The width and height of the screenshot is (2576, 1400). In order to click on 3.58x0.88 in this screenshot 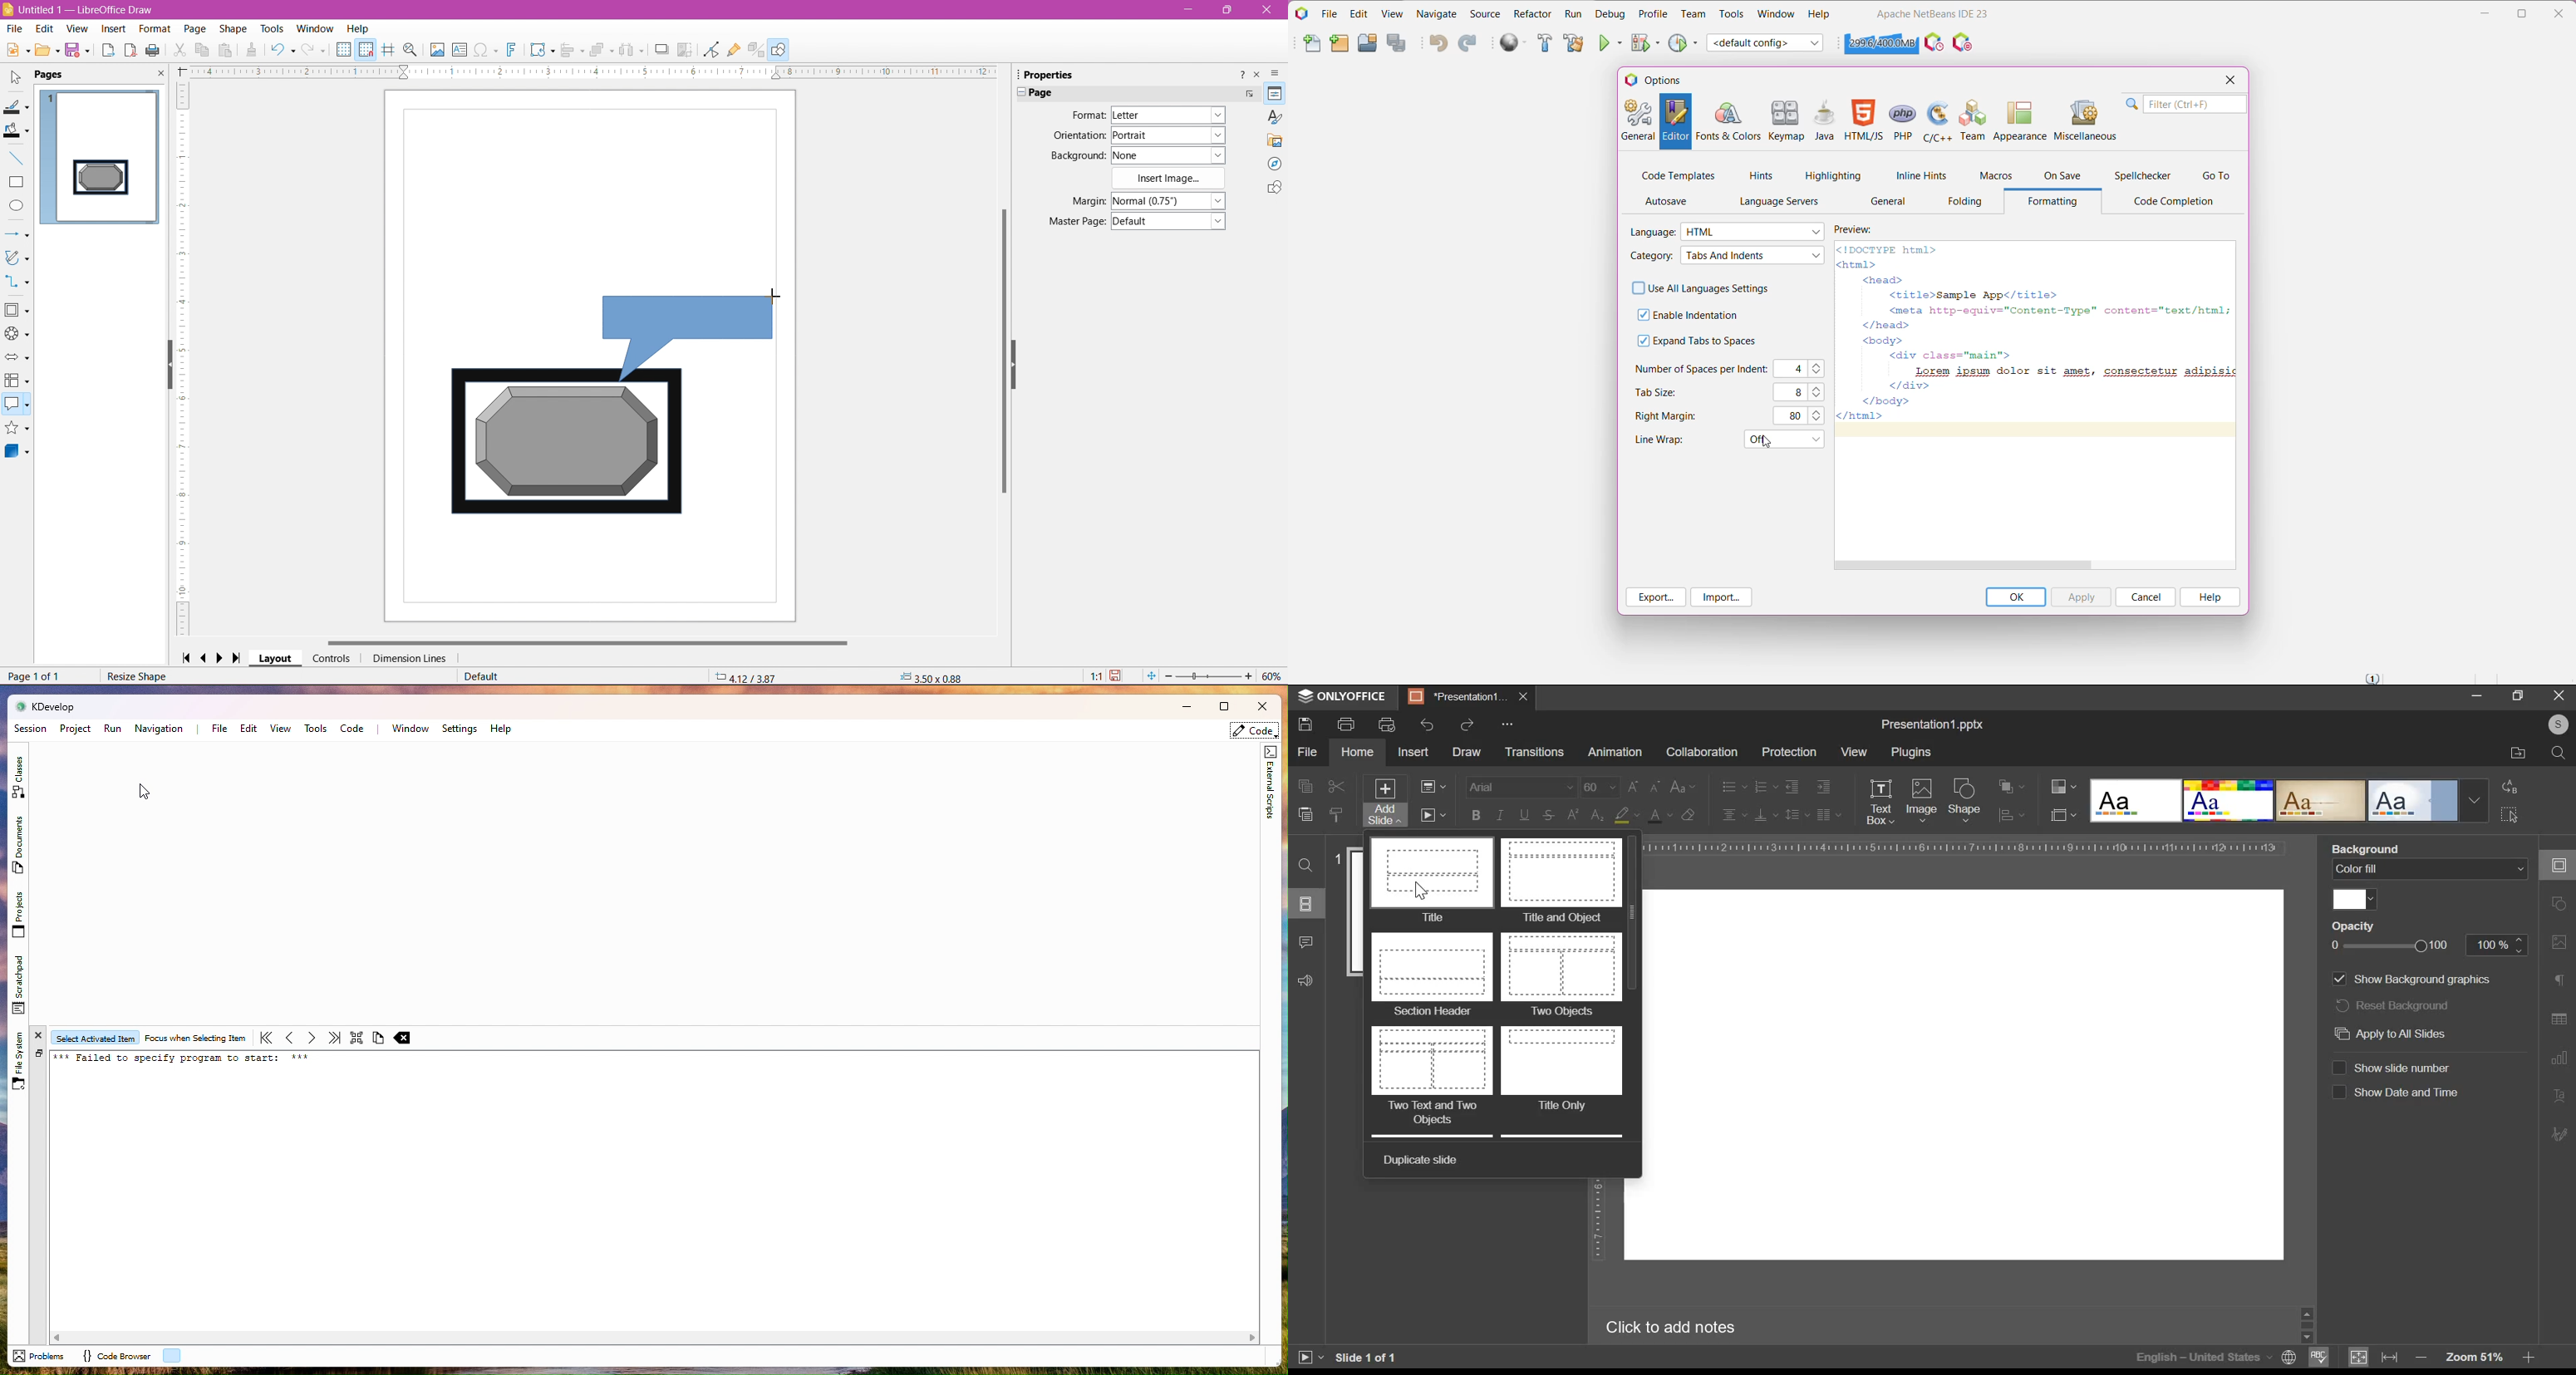, I will do `click(928, 676)`.